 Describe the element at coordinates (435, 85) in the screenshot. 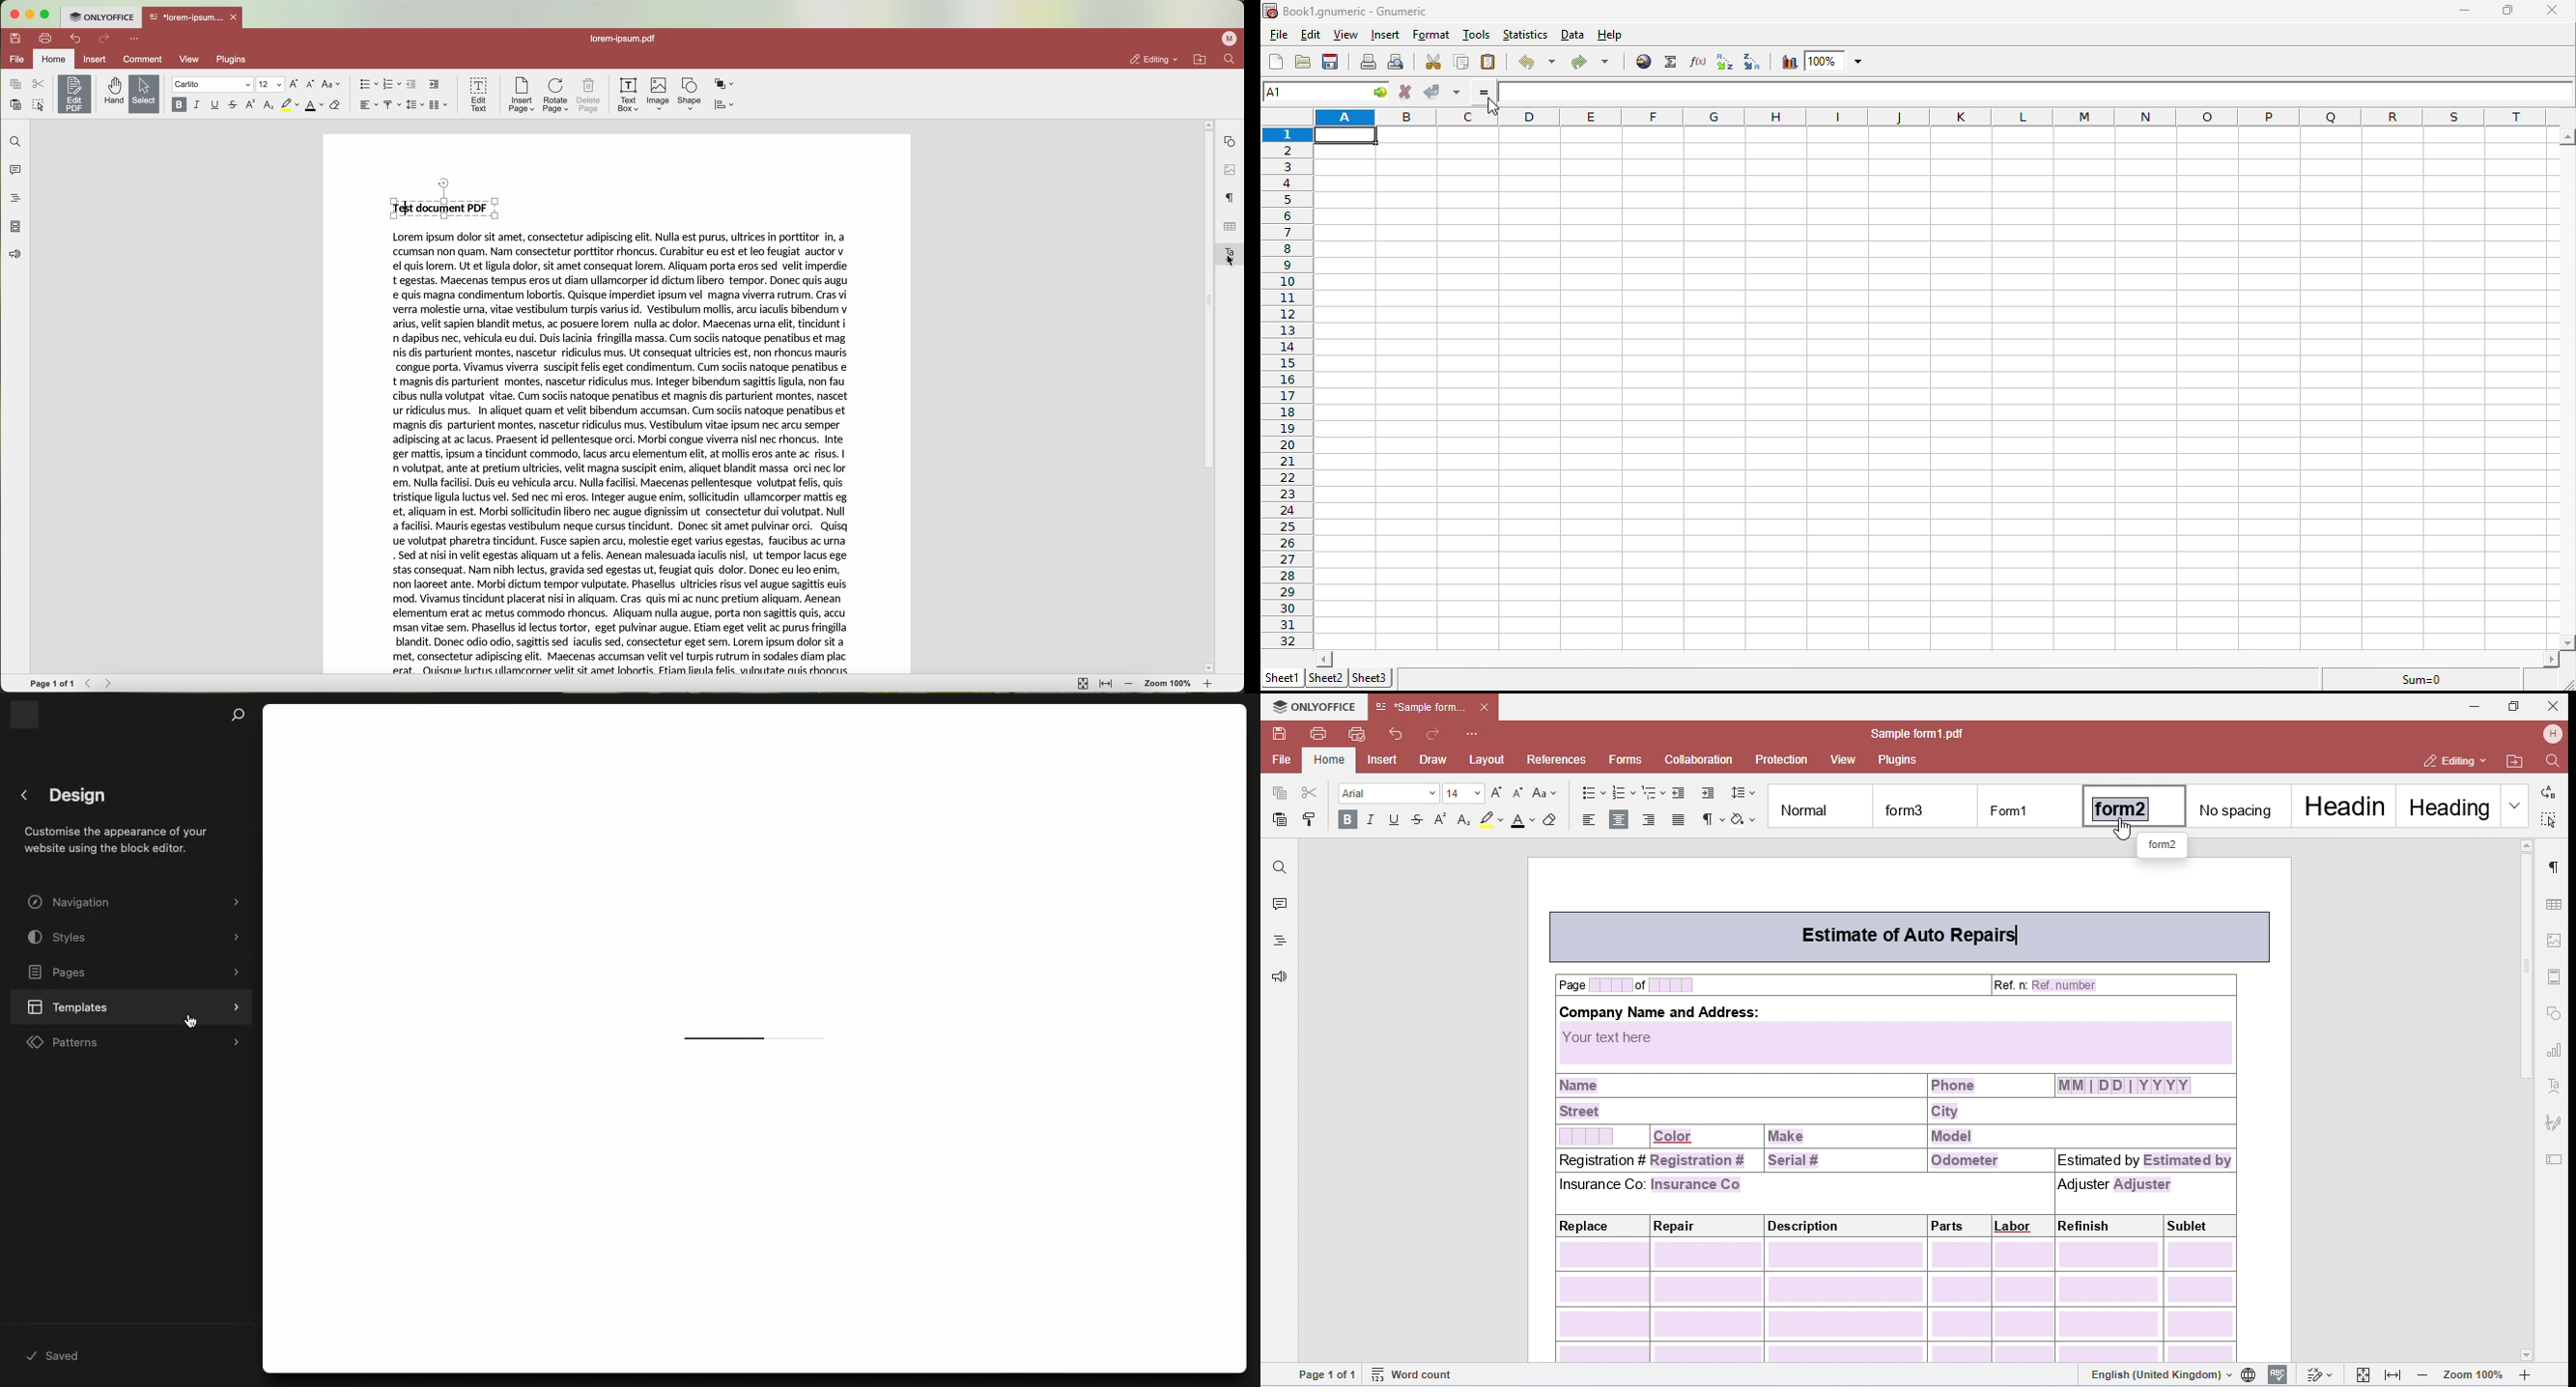

I see `increase indent` at that location.